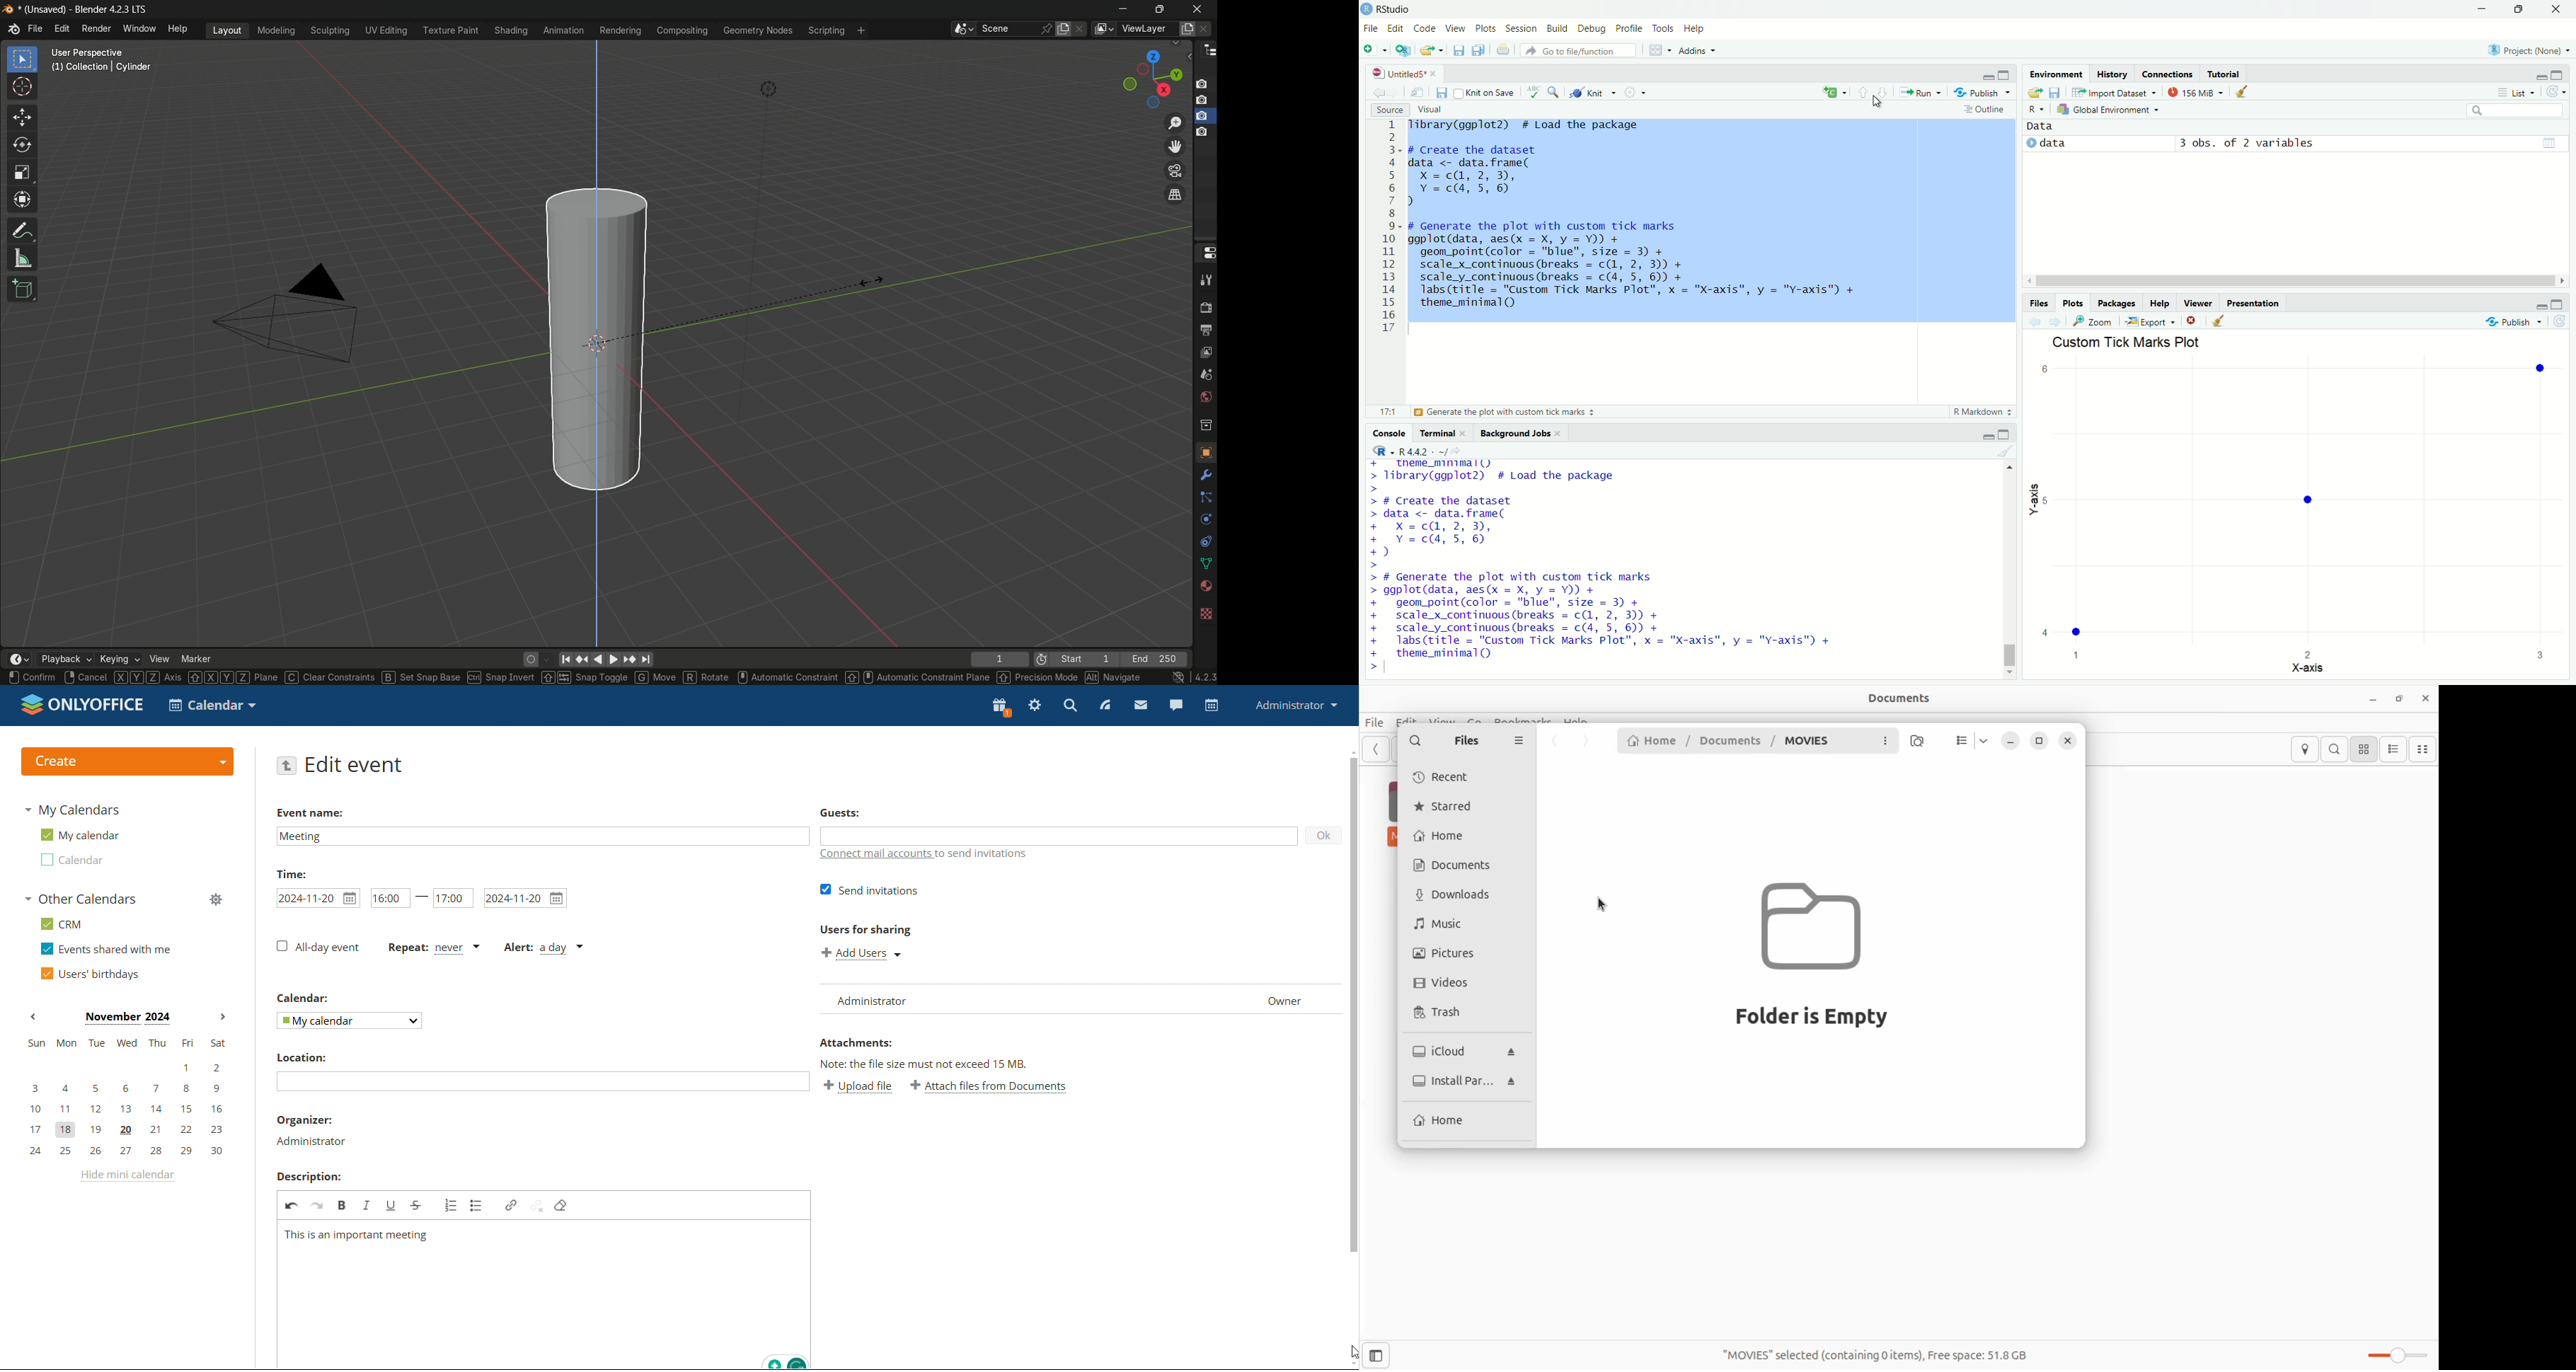 The image size is (2576, 1372). I want to click on Trash, so click(1452, 1012).